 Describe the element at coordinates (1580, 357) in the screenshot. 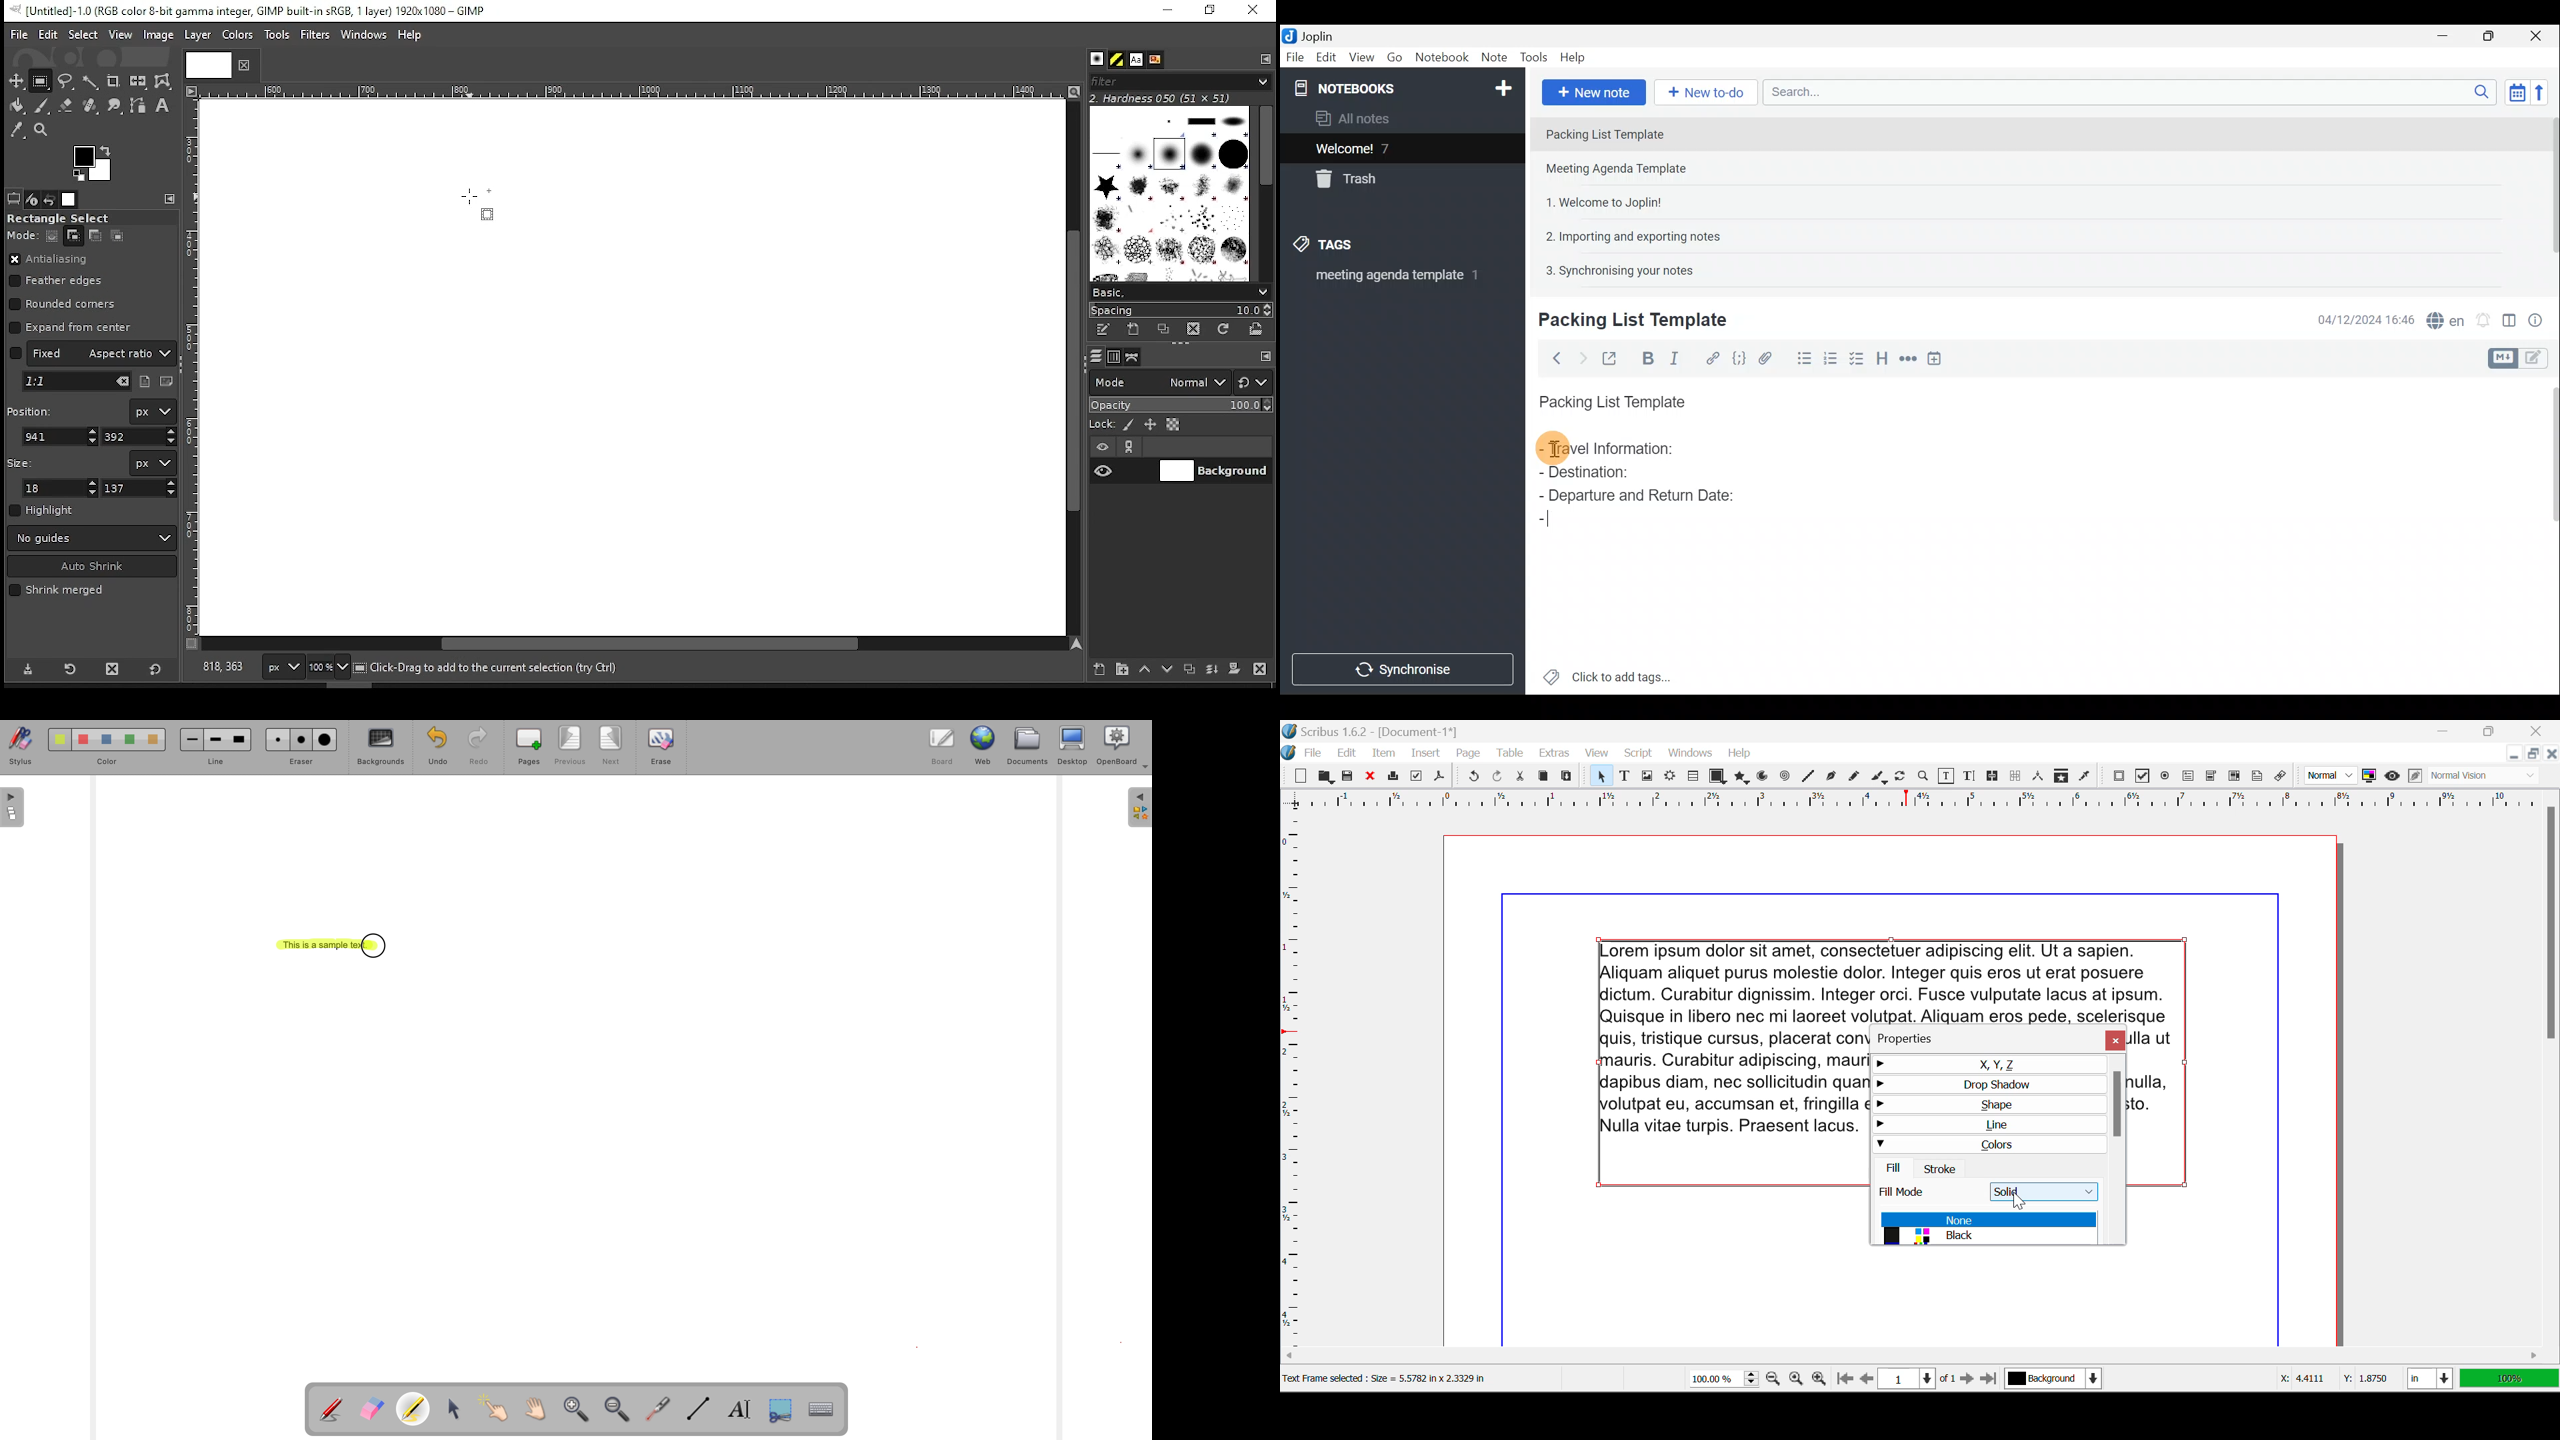

I see `Forward` at that location.